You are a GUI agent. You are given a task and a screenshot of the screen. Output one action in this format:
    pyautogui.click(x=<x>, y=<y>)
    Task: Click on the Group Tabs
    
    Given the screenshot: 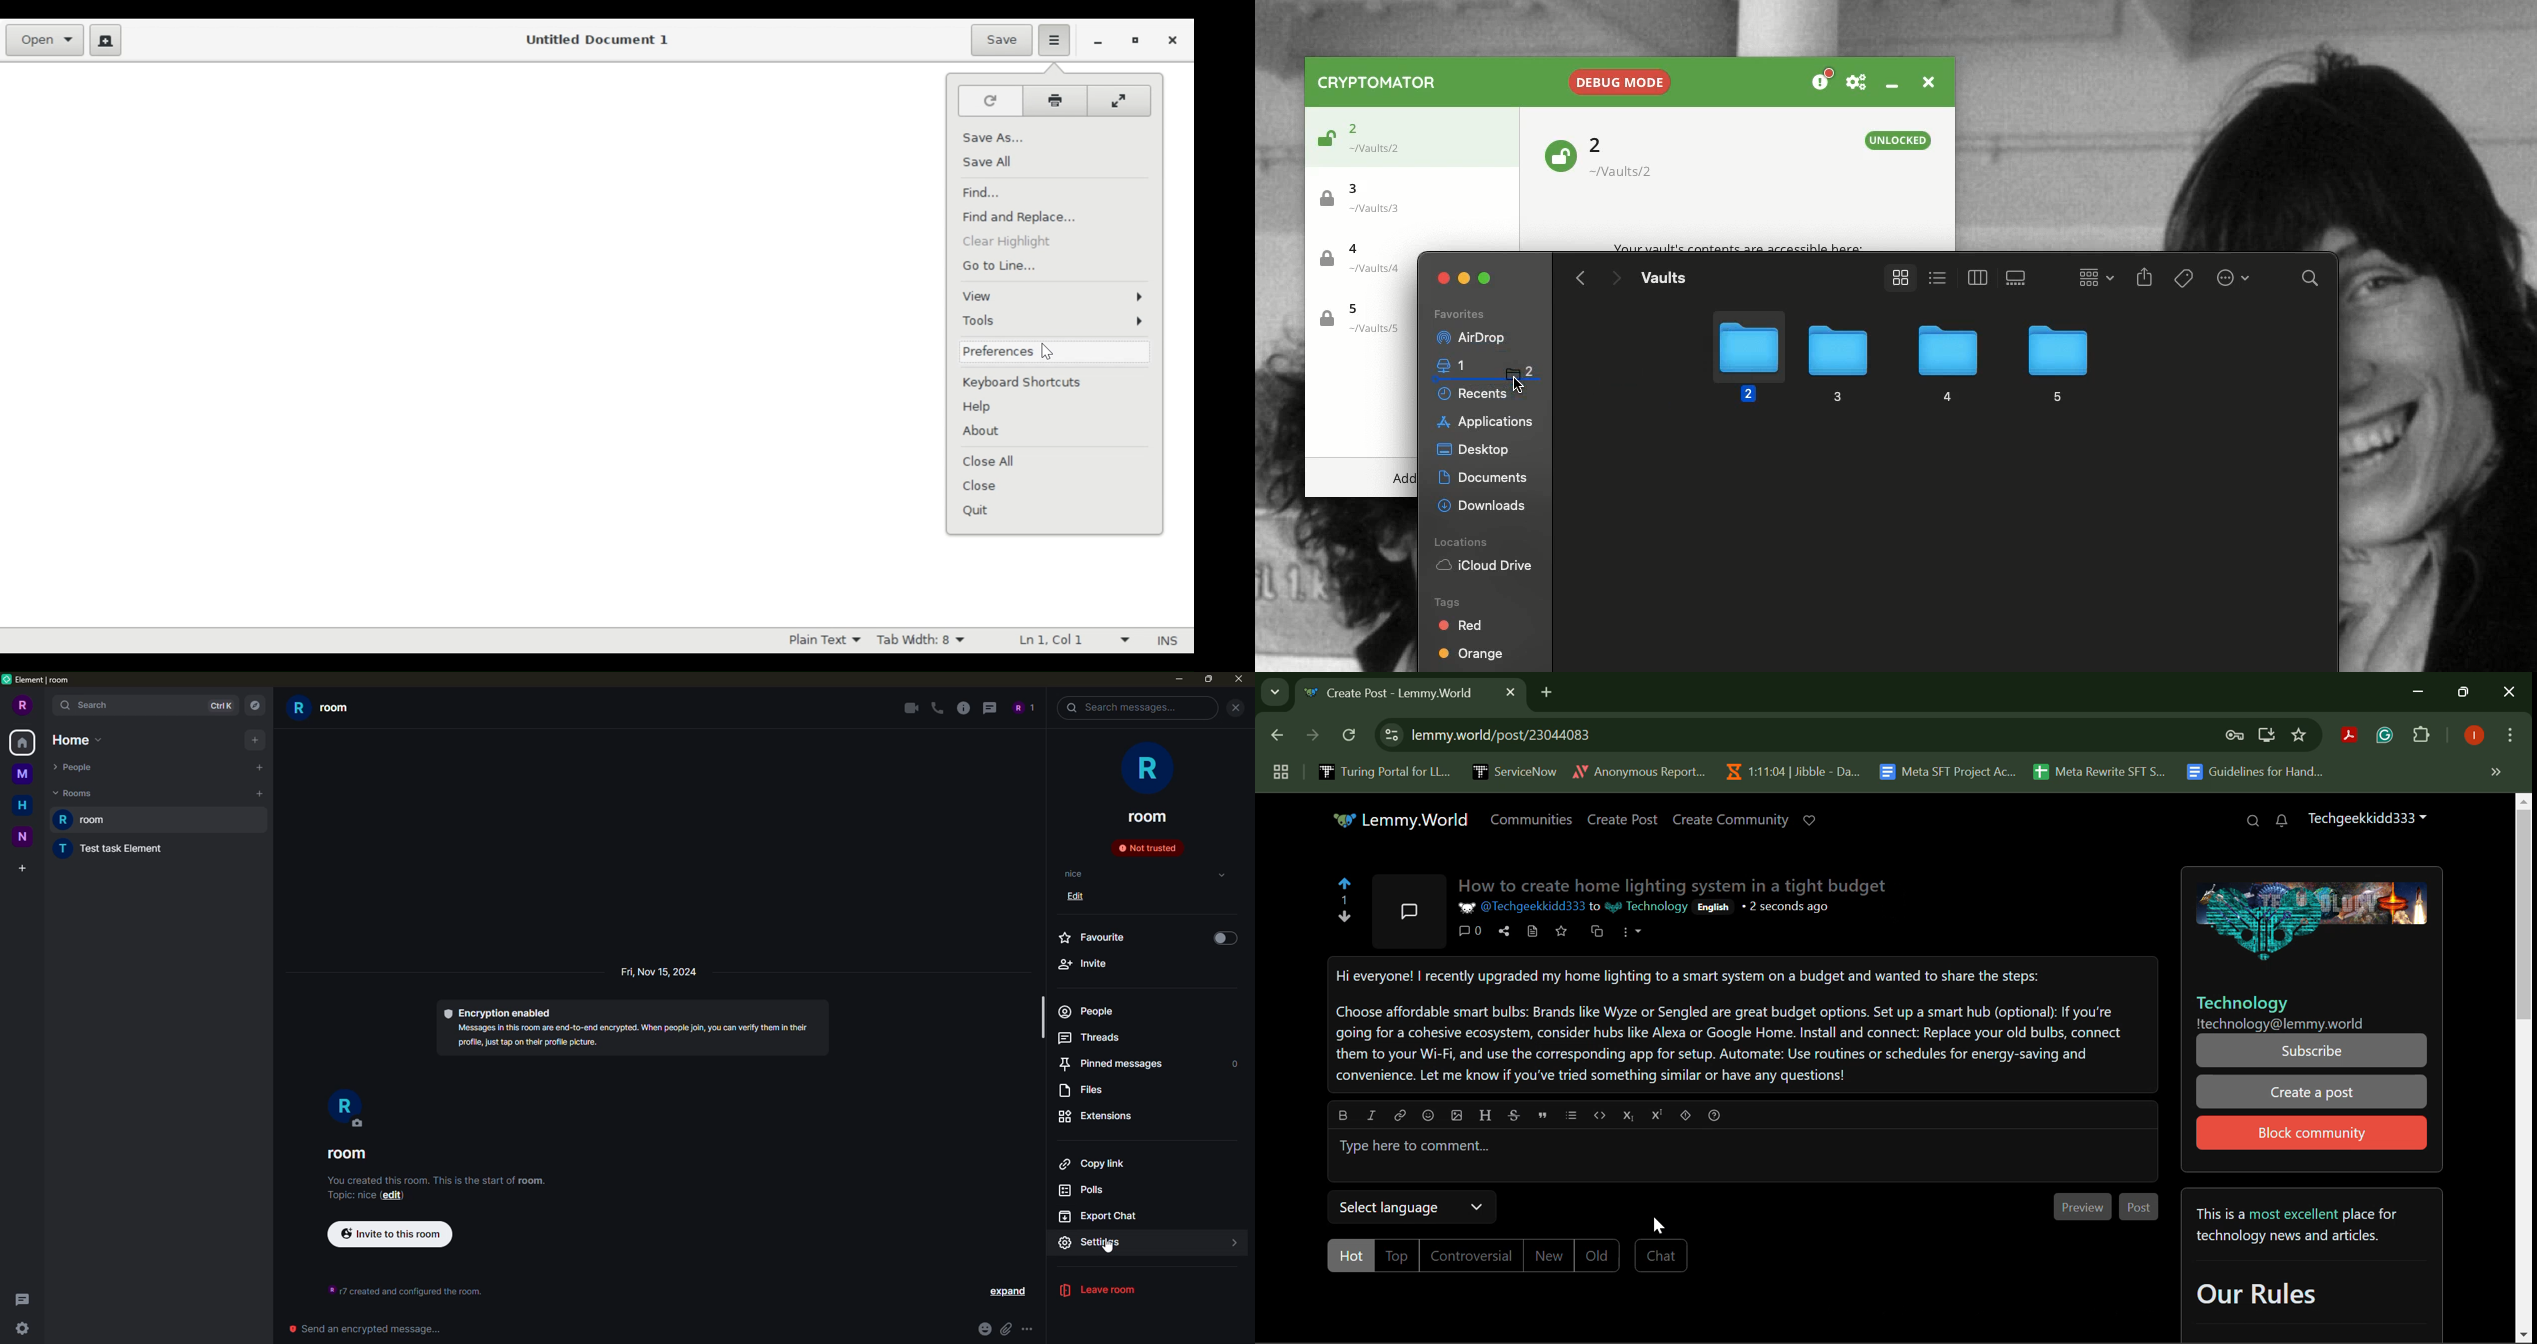 What is the action you would take?
    pyautogui.click(x=1280, y=771)
    